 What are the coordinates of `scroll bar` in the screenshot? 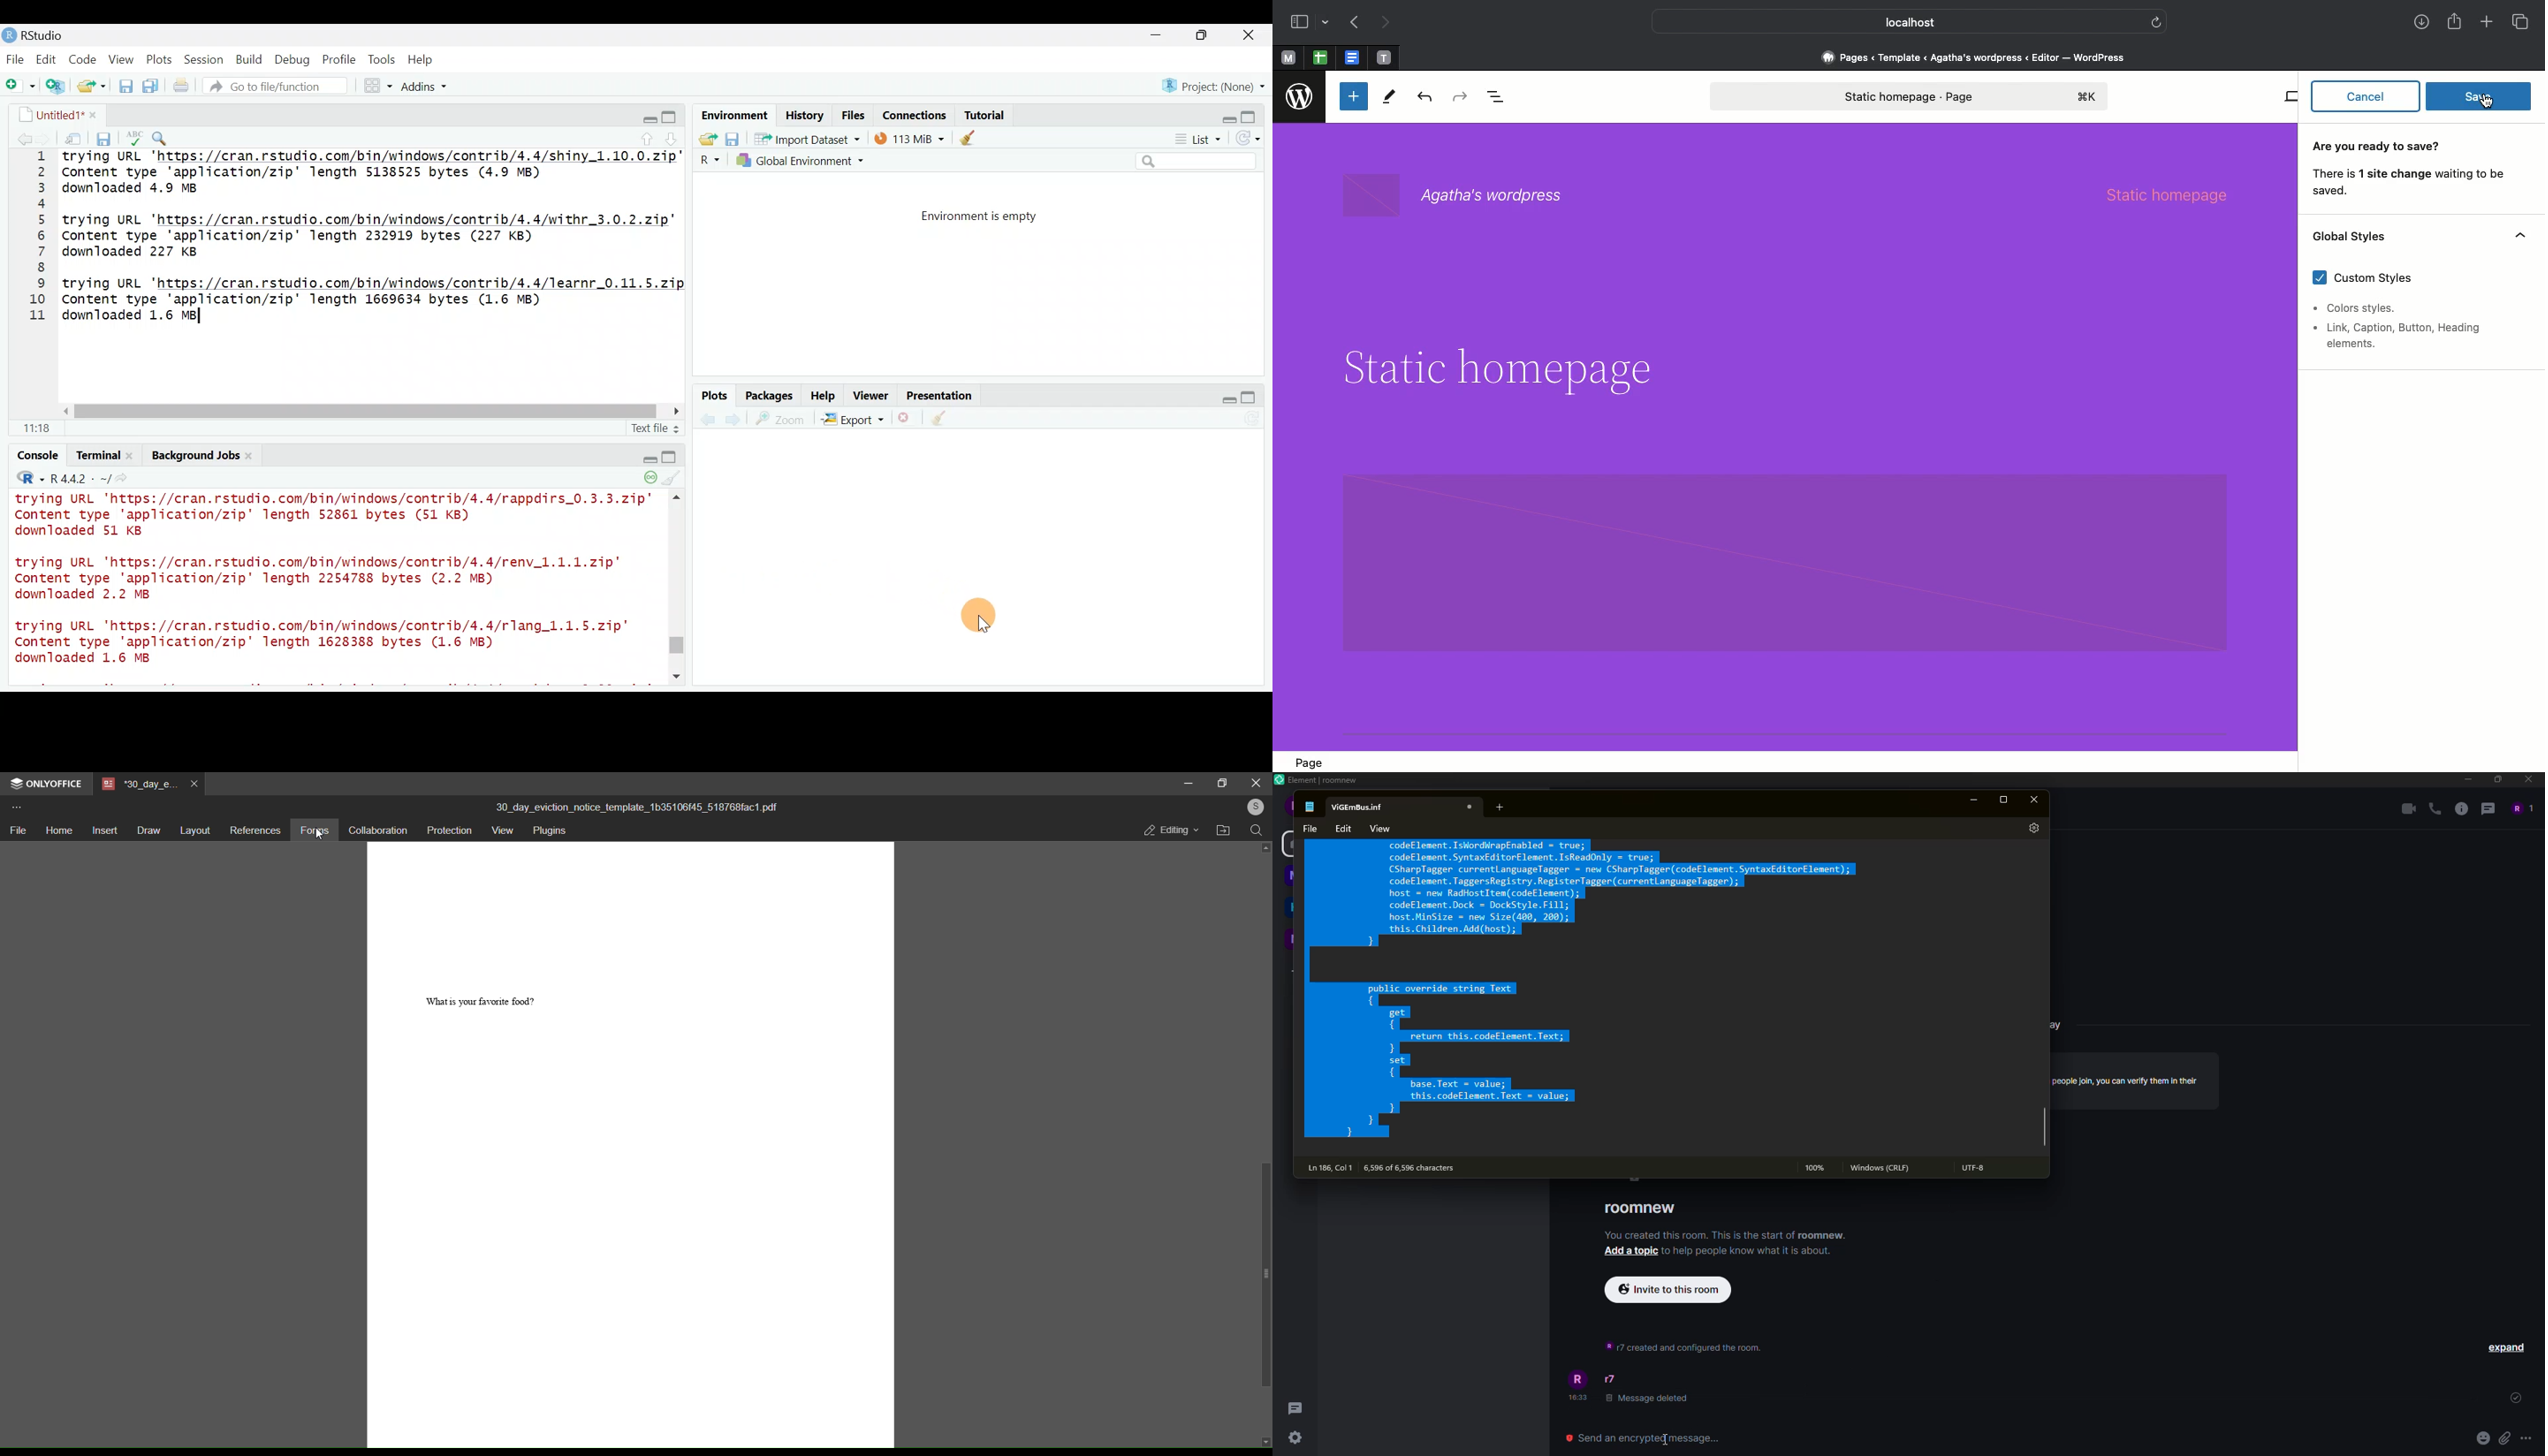 It's located at (357, 410).